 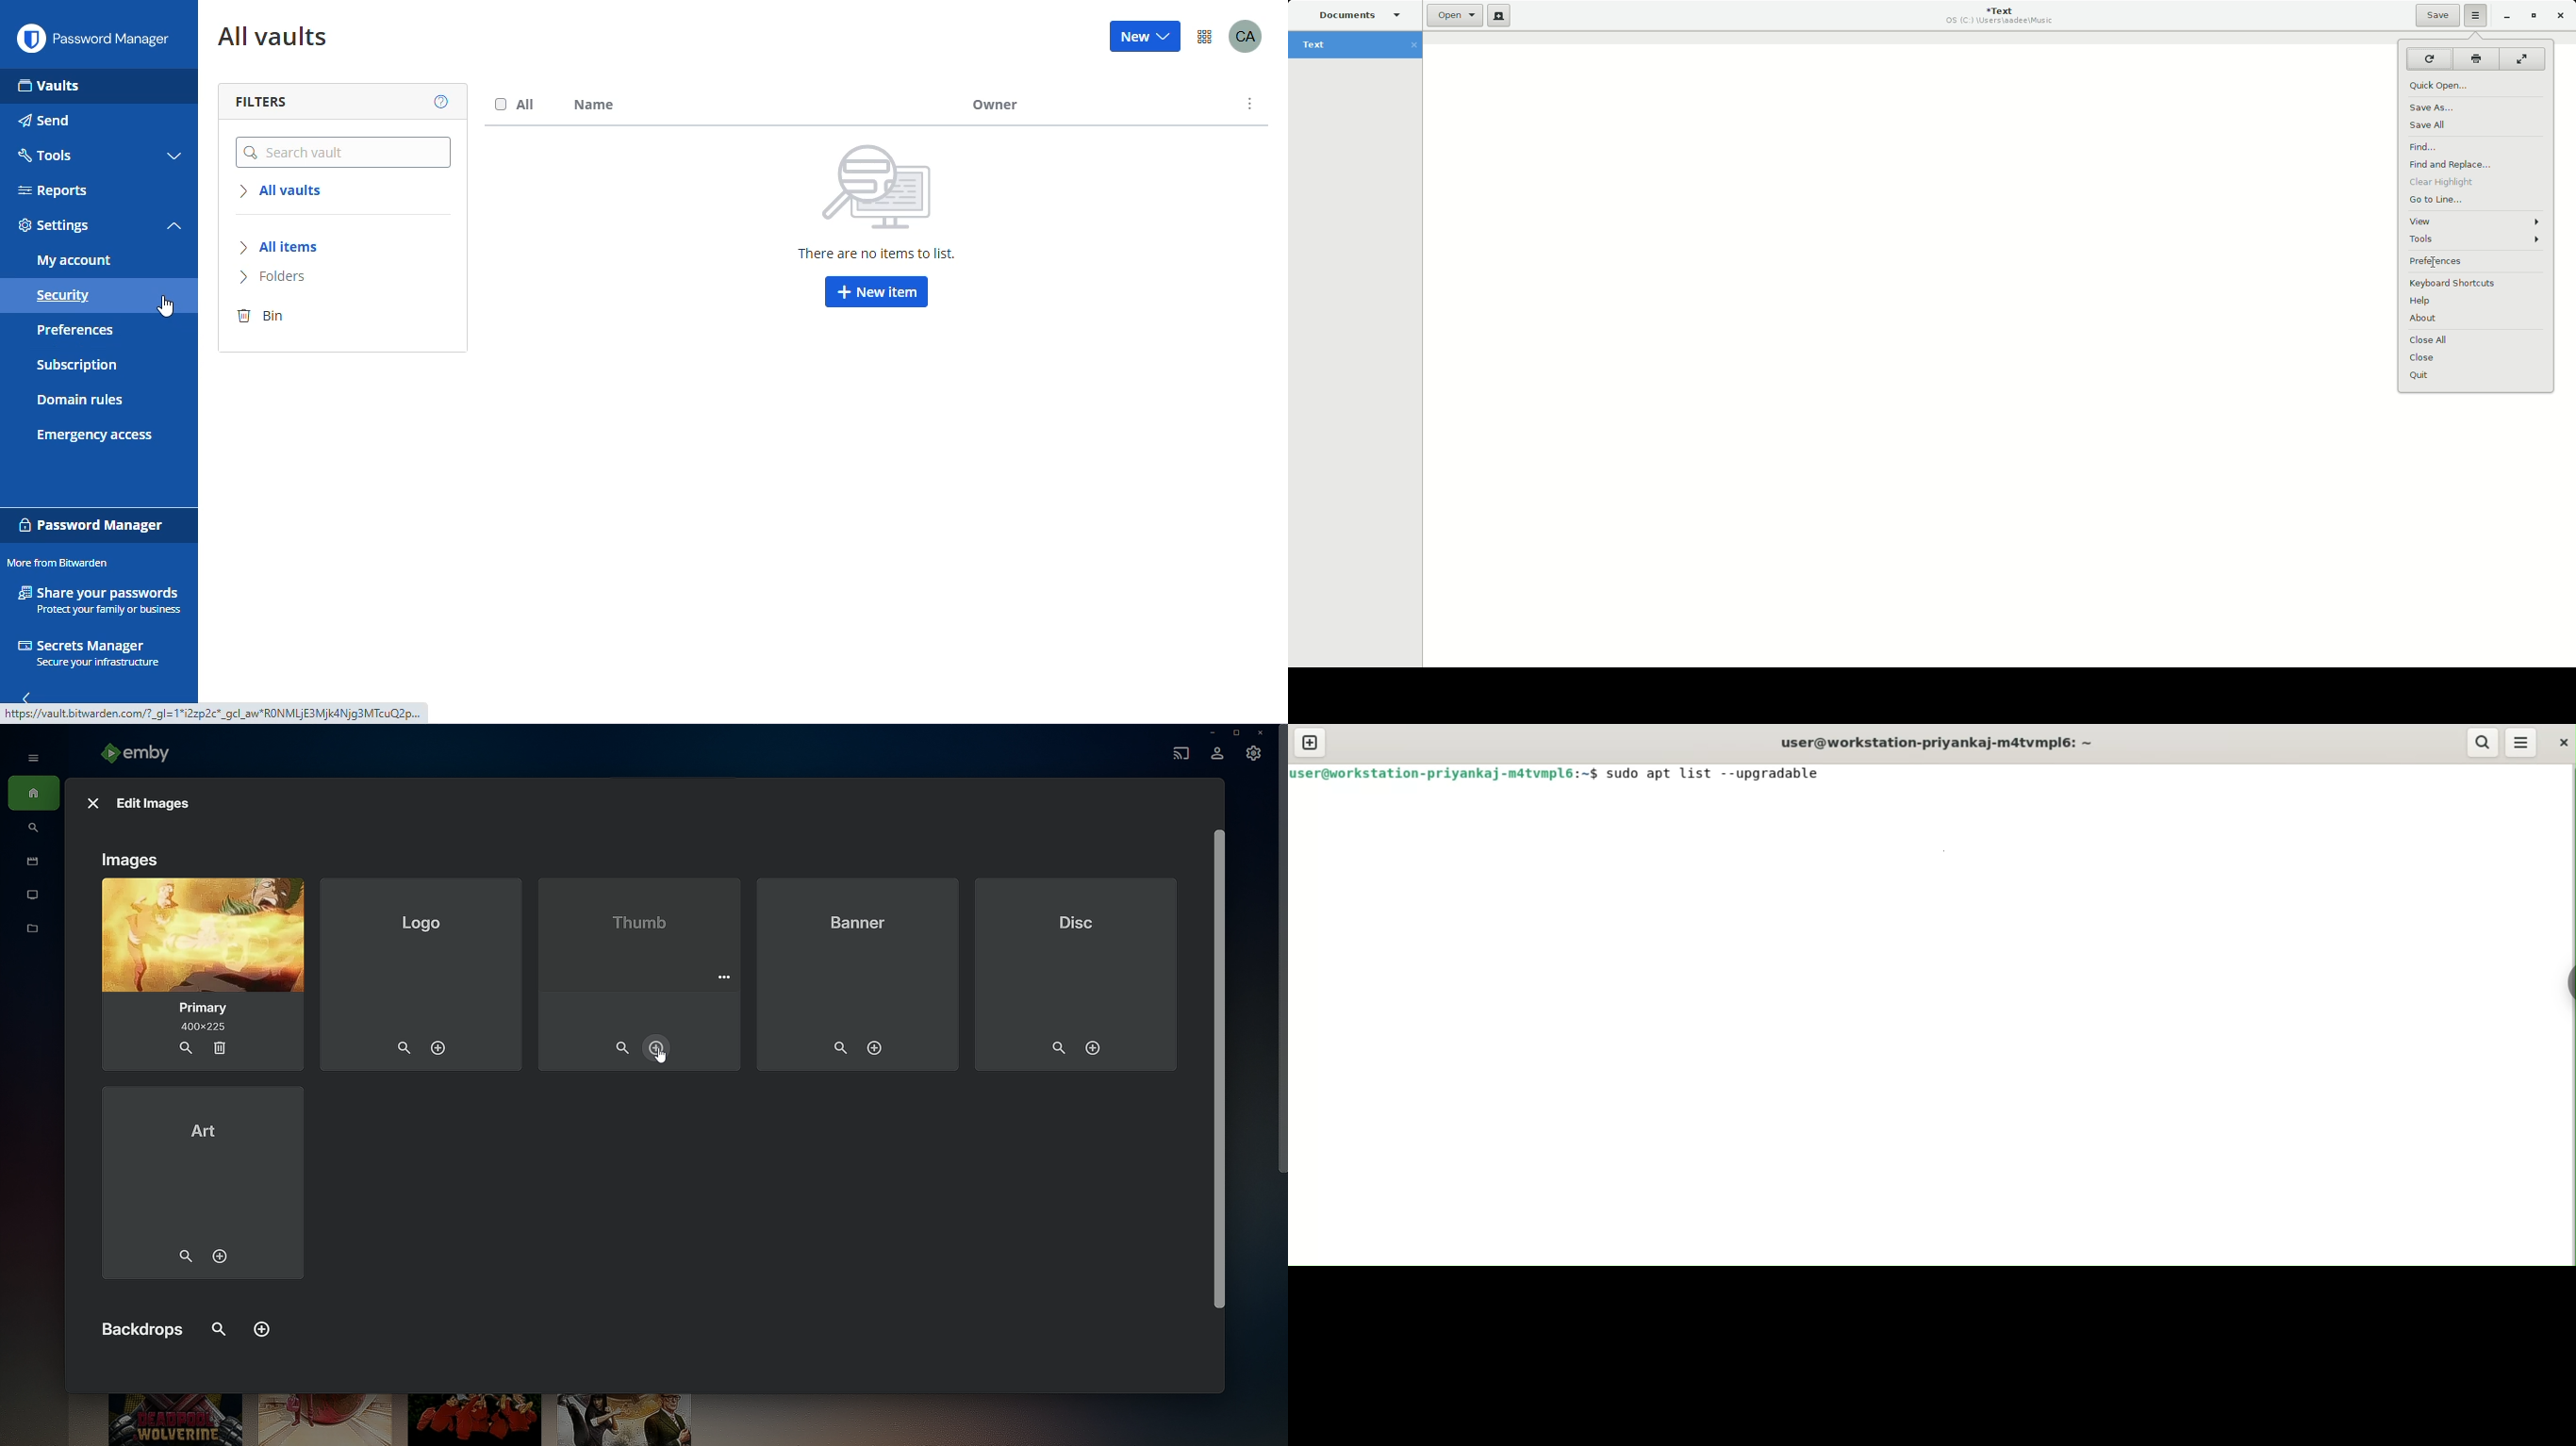 I want to click on all items, so click(x=282, y=247).